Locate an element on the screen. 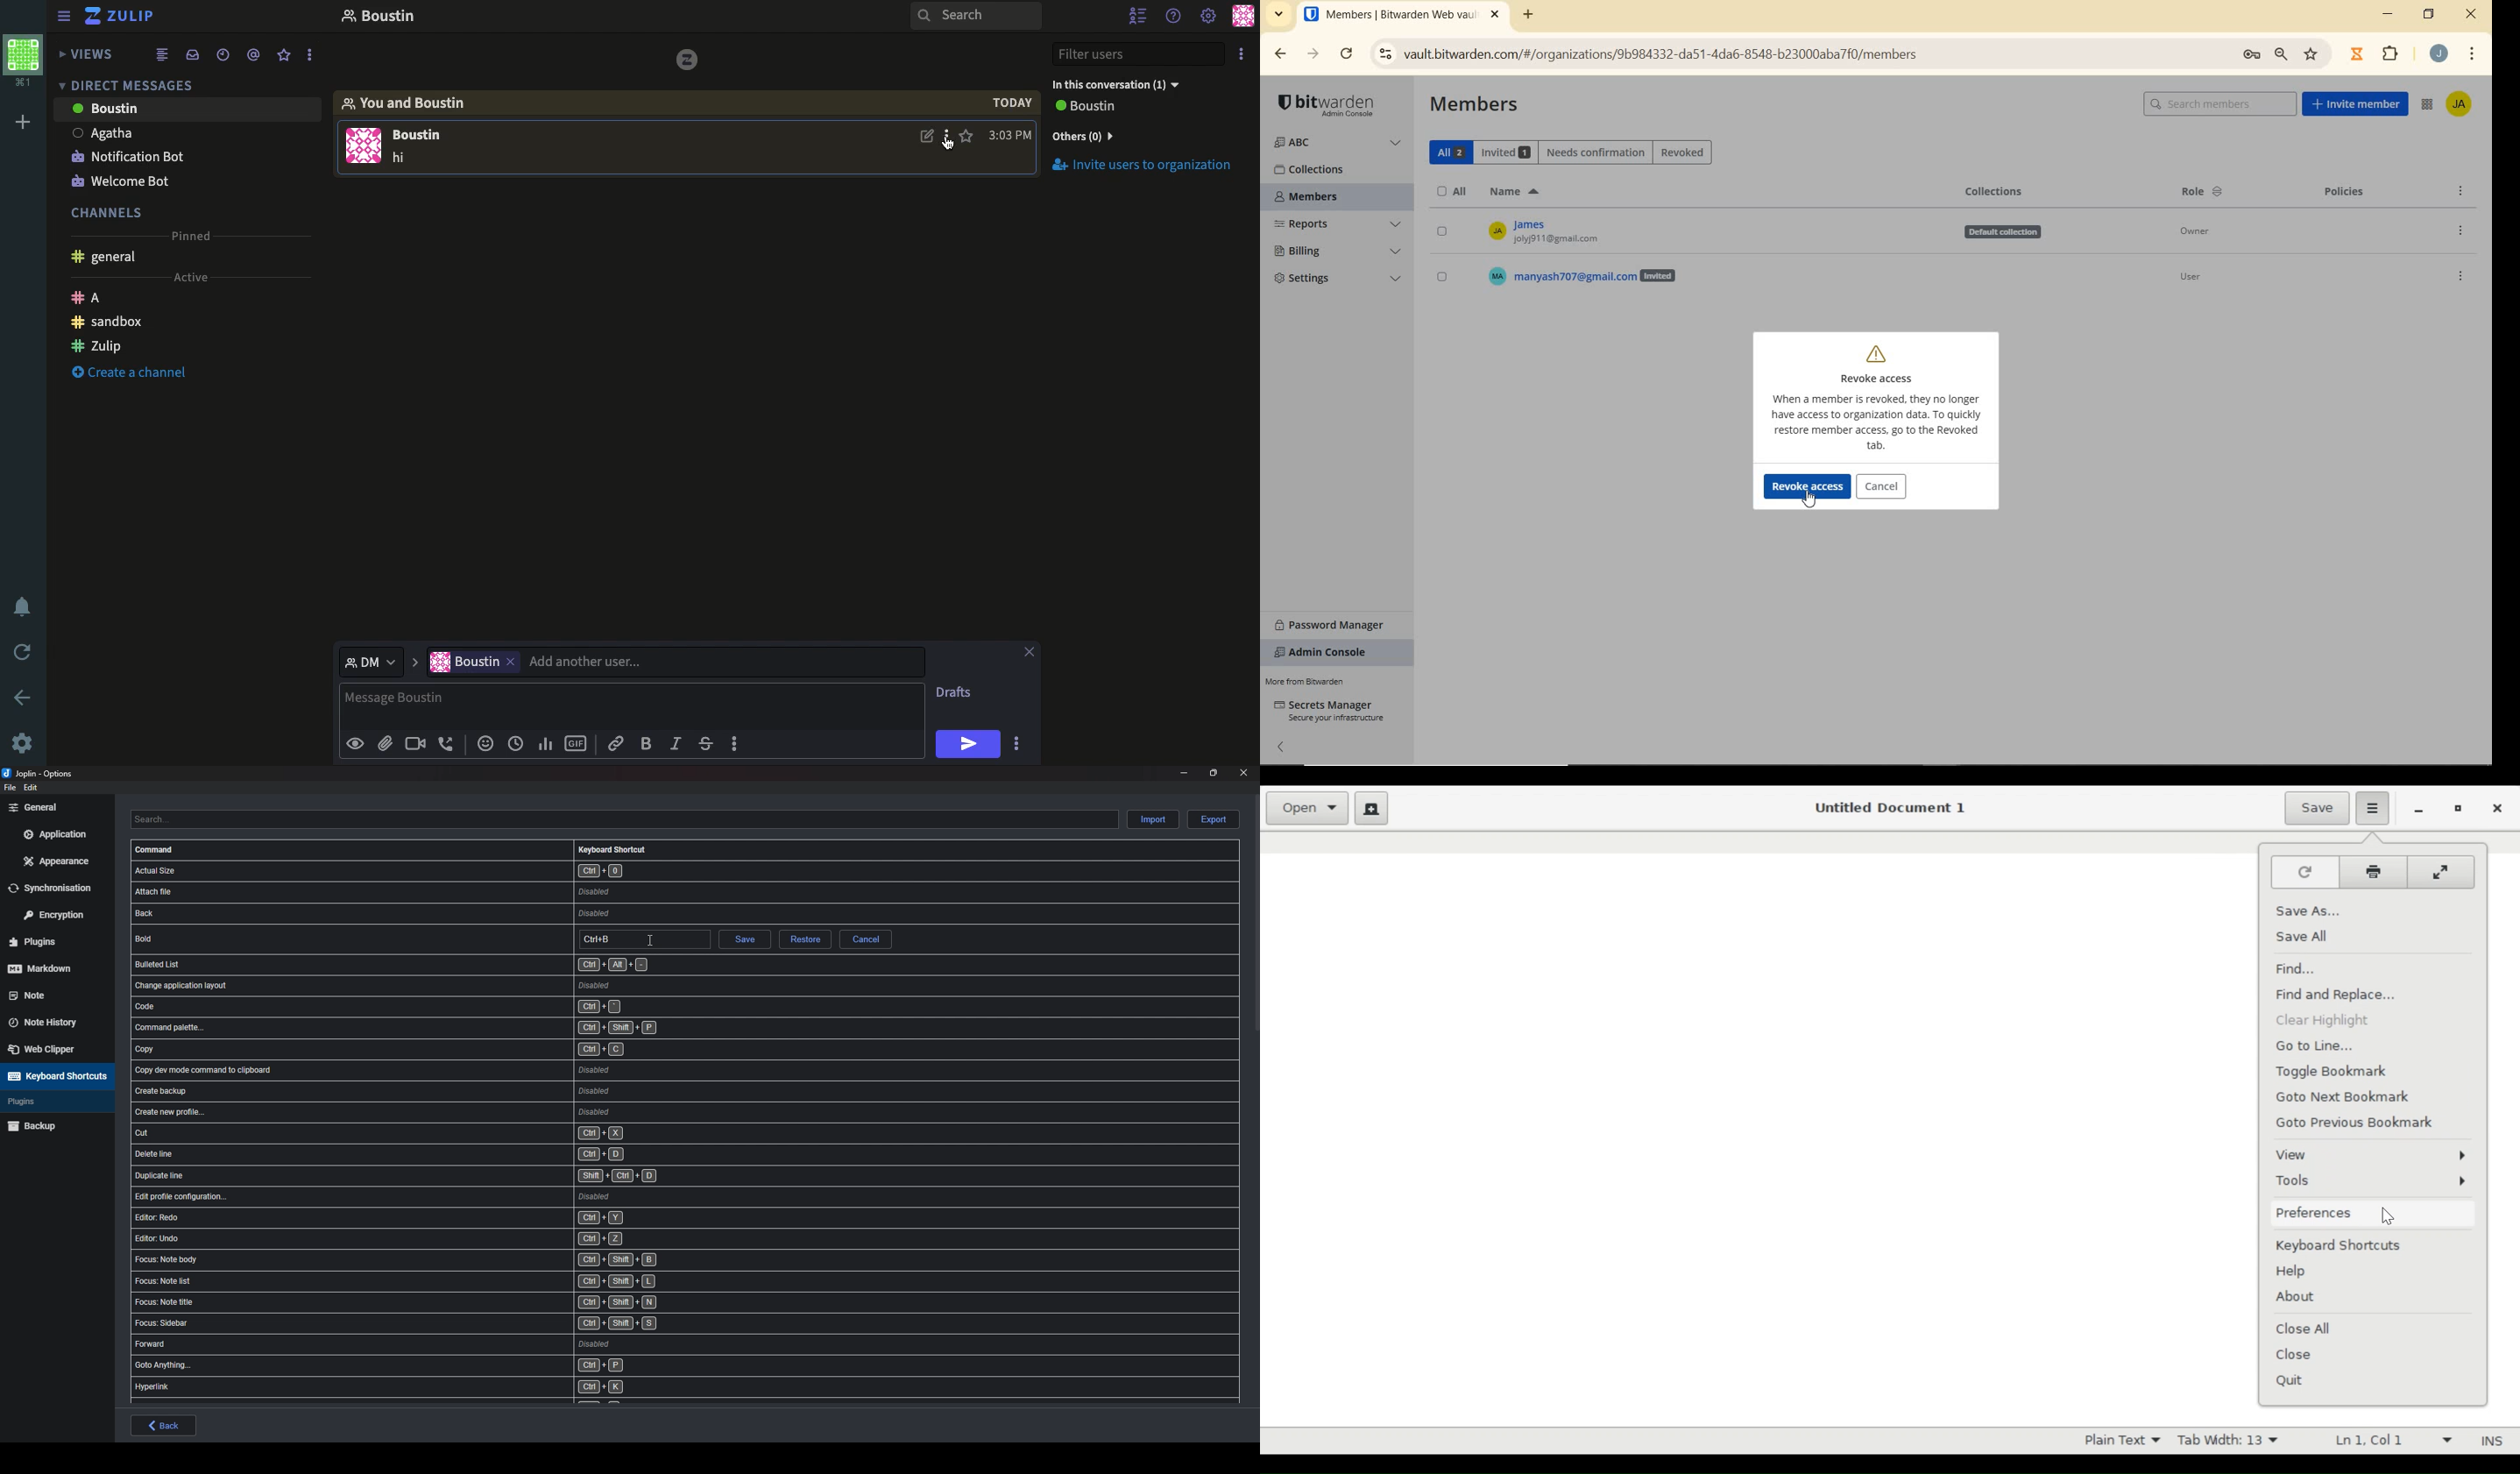  REVOKED is located at coordinates (1683, 152).